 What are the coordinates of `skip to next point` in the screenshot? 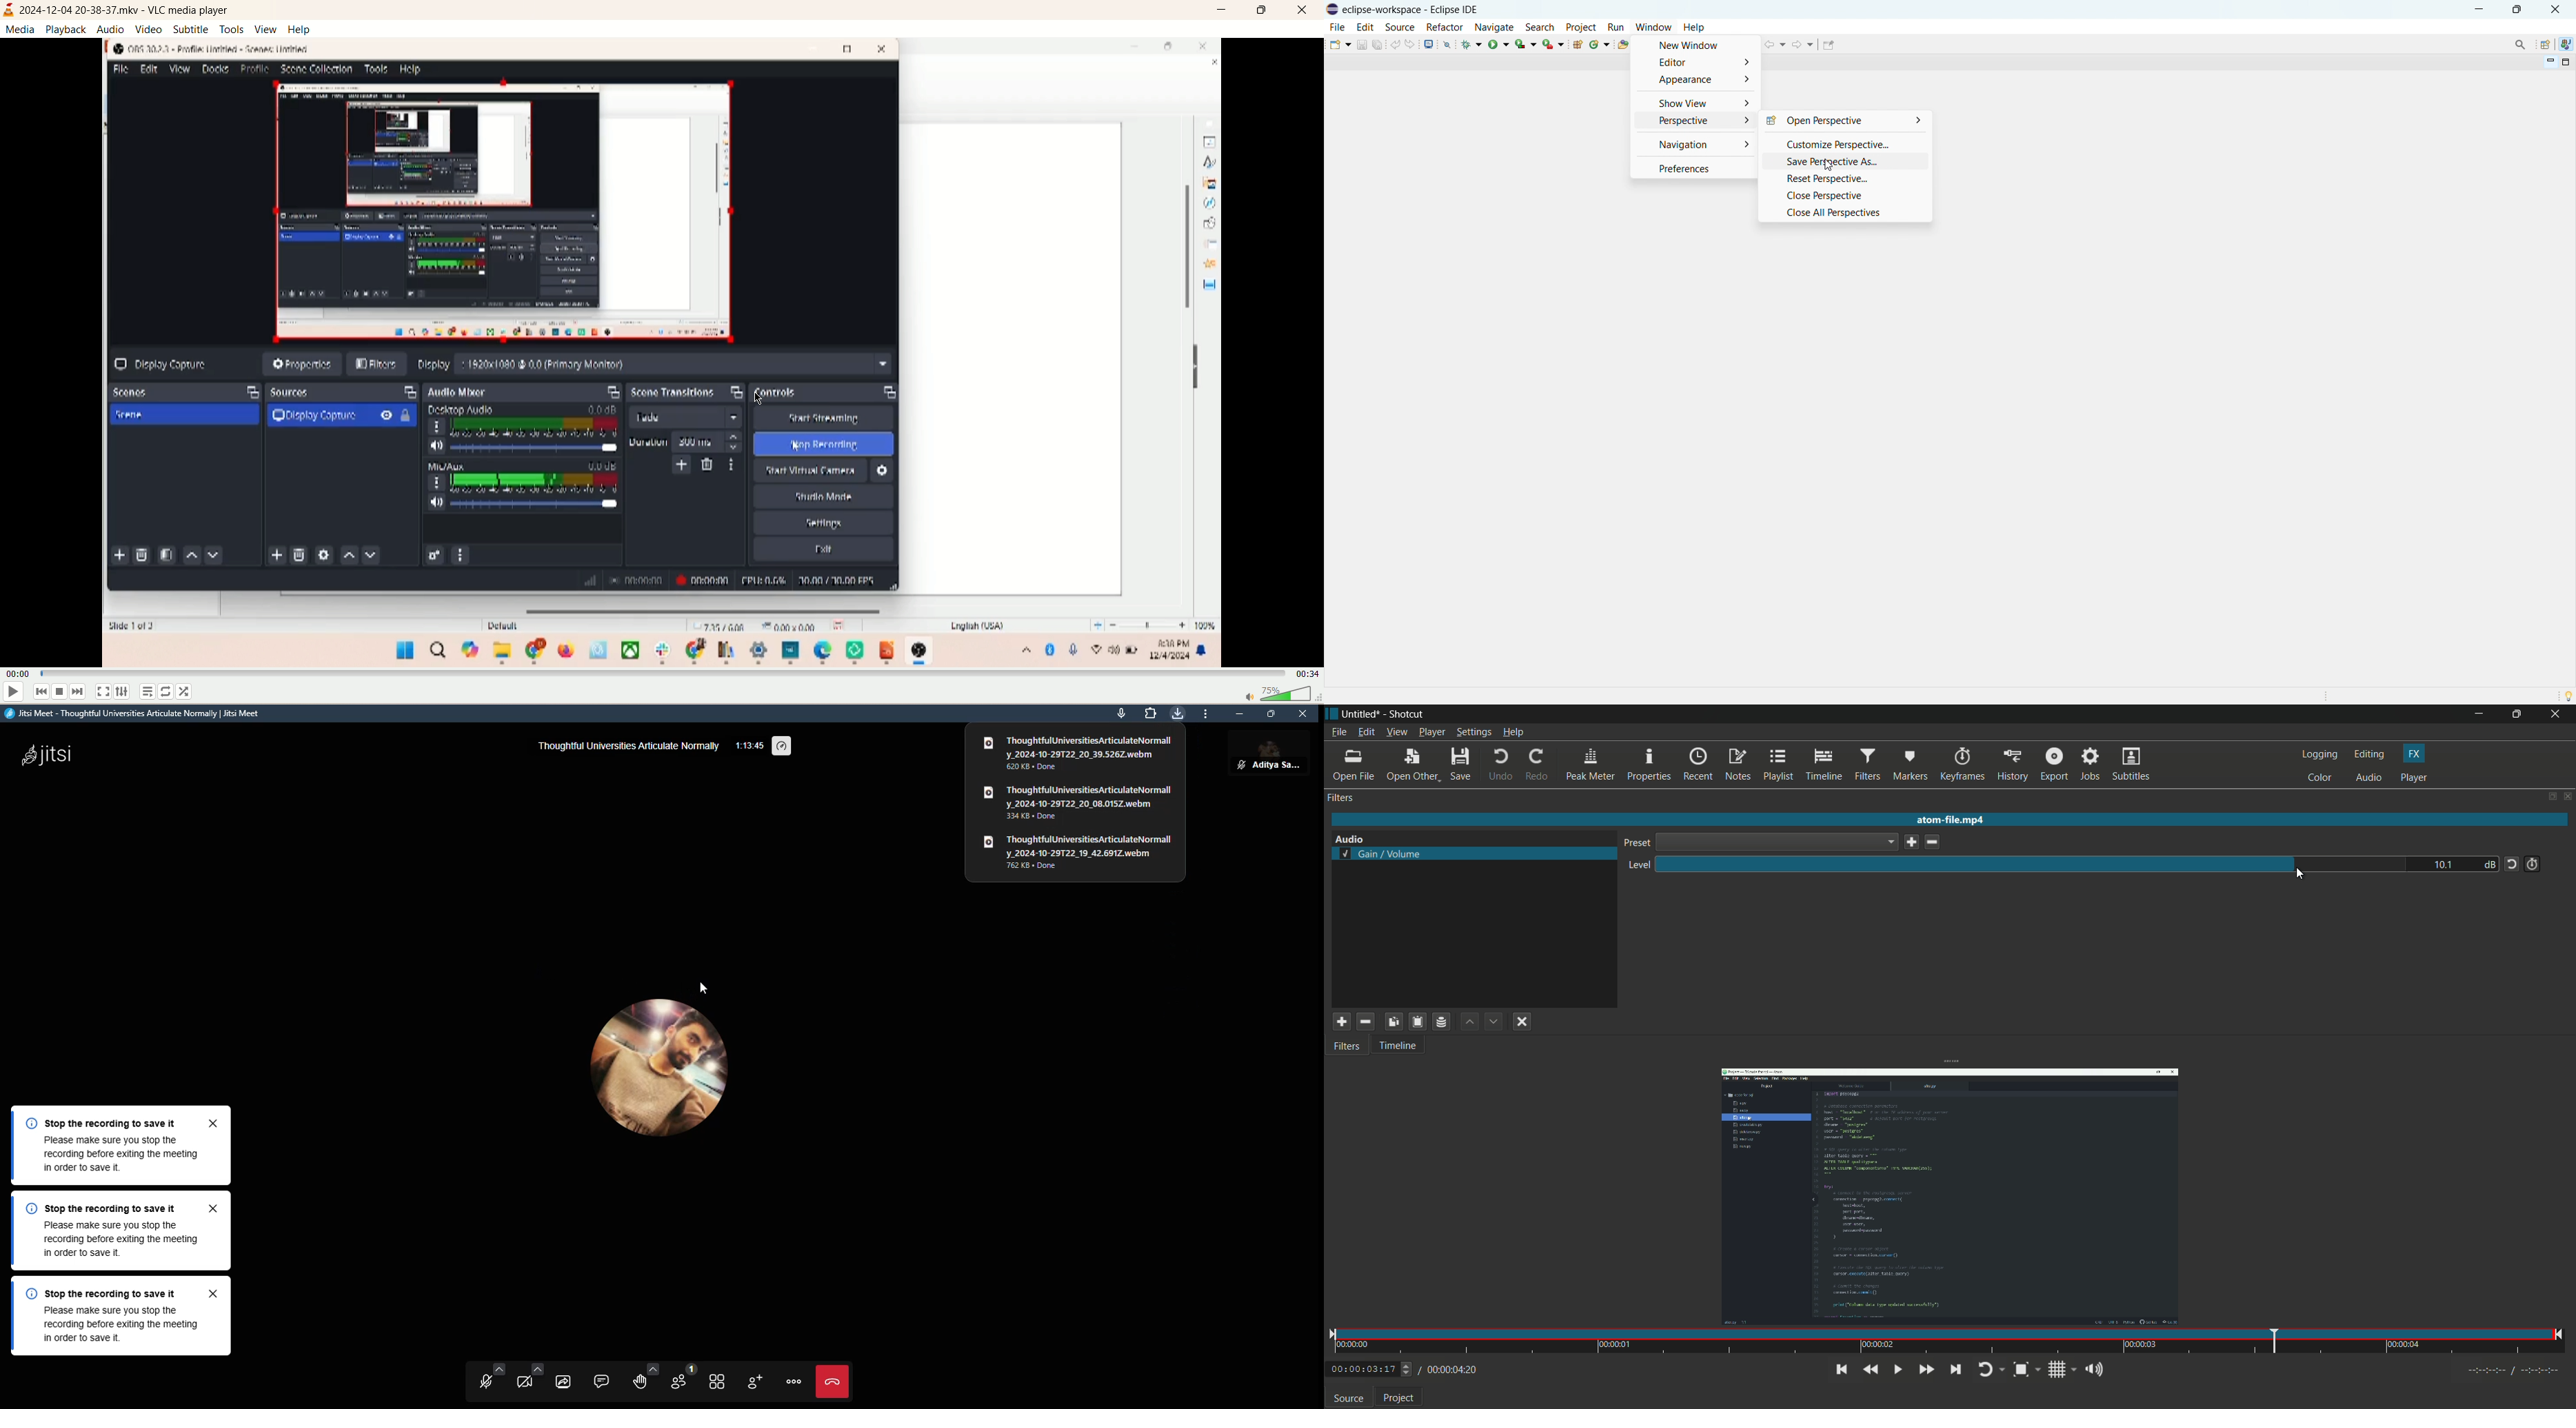 It's located at (1955, 1370).